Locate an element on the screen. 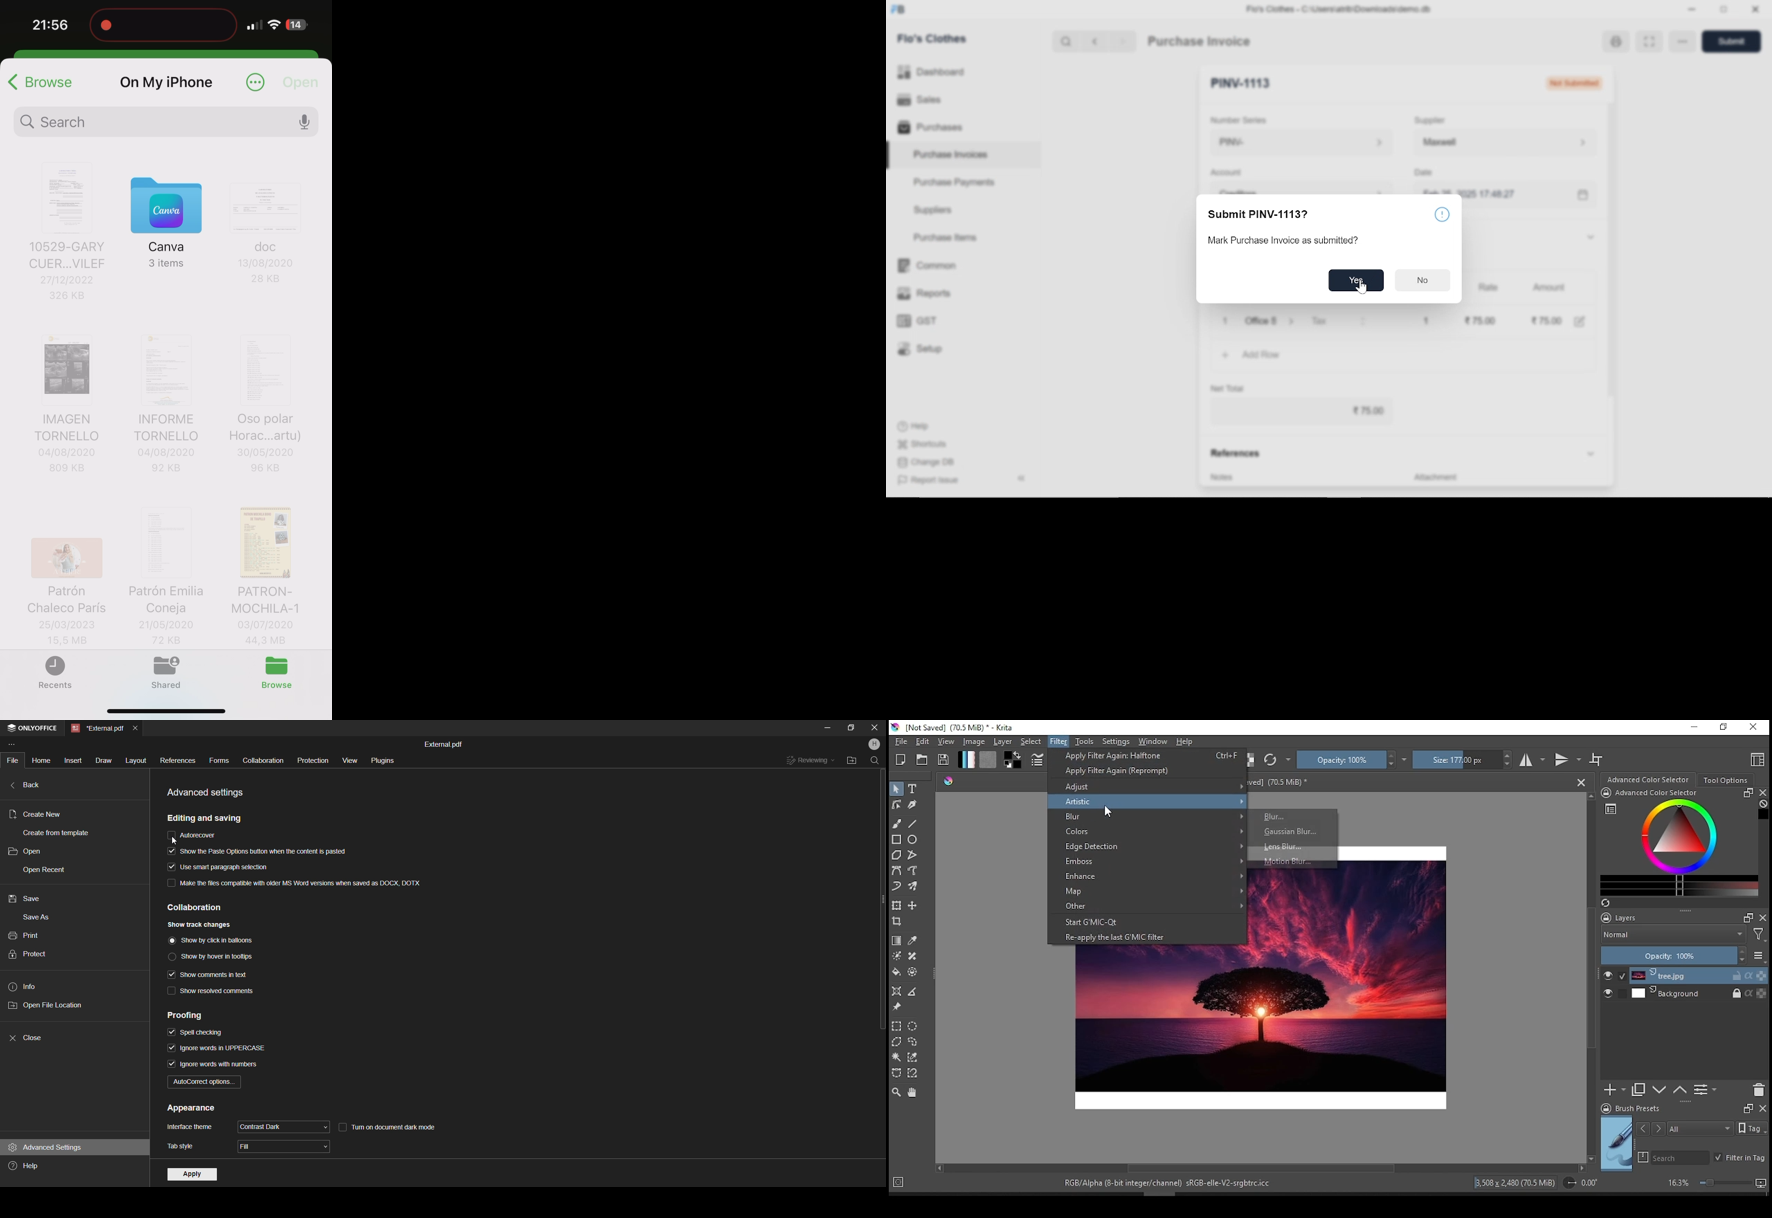 This screenshot has height=1232, width=1792. calligraphy is located at coordinates (912, 804).